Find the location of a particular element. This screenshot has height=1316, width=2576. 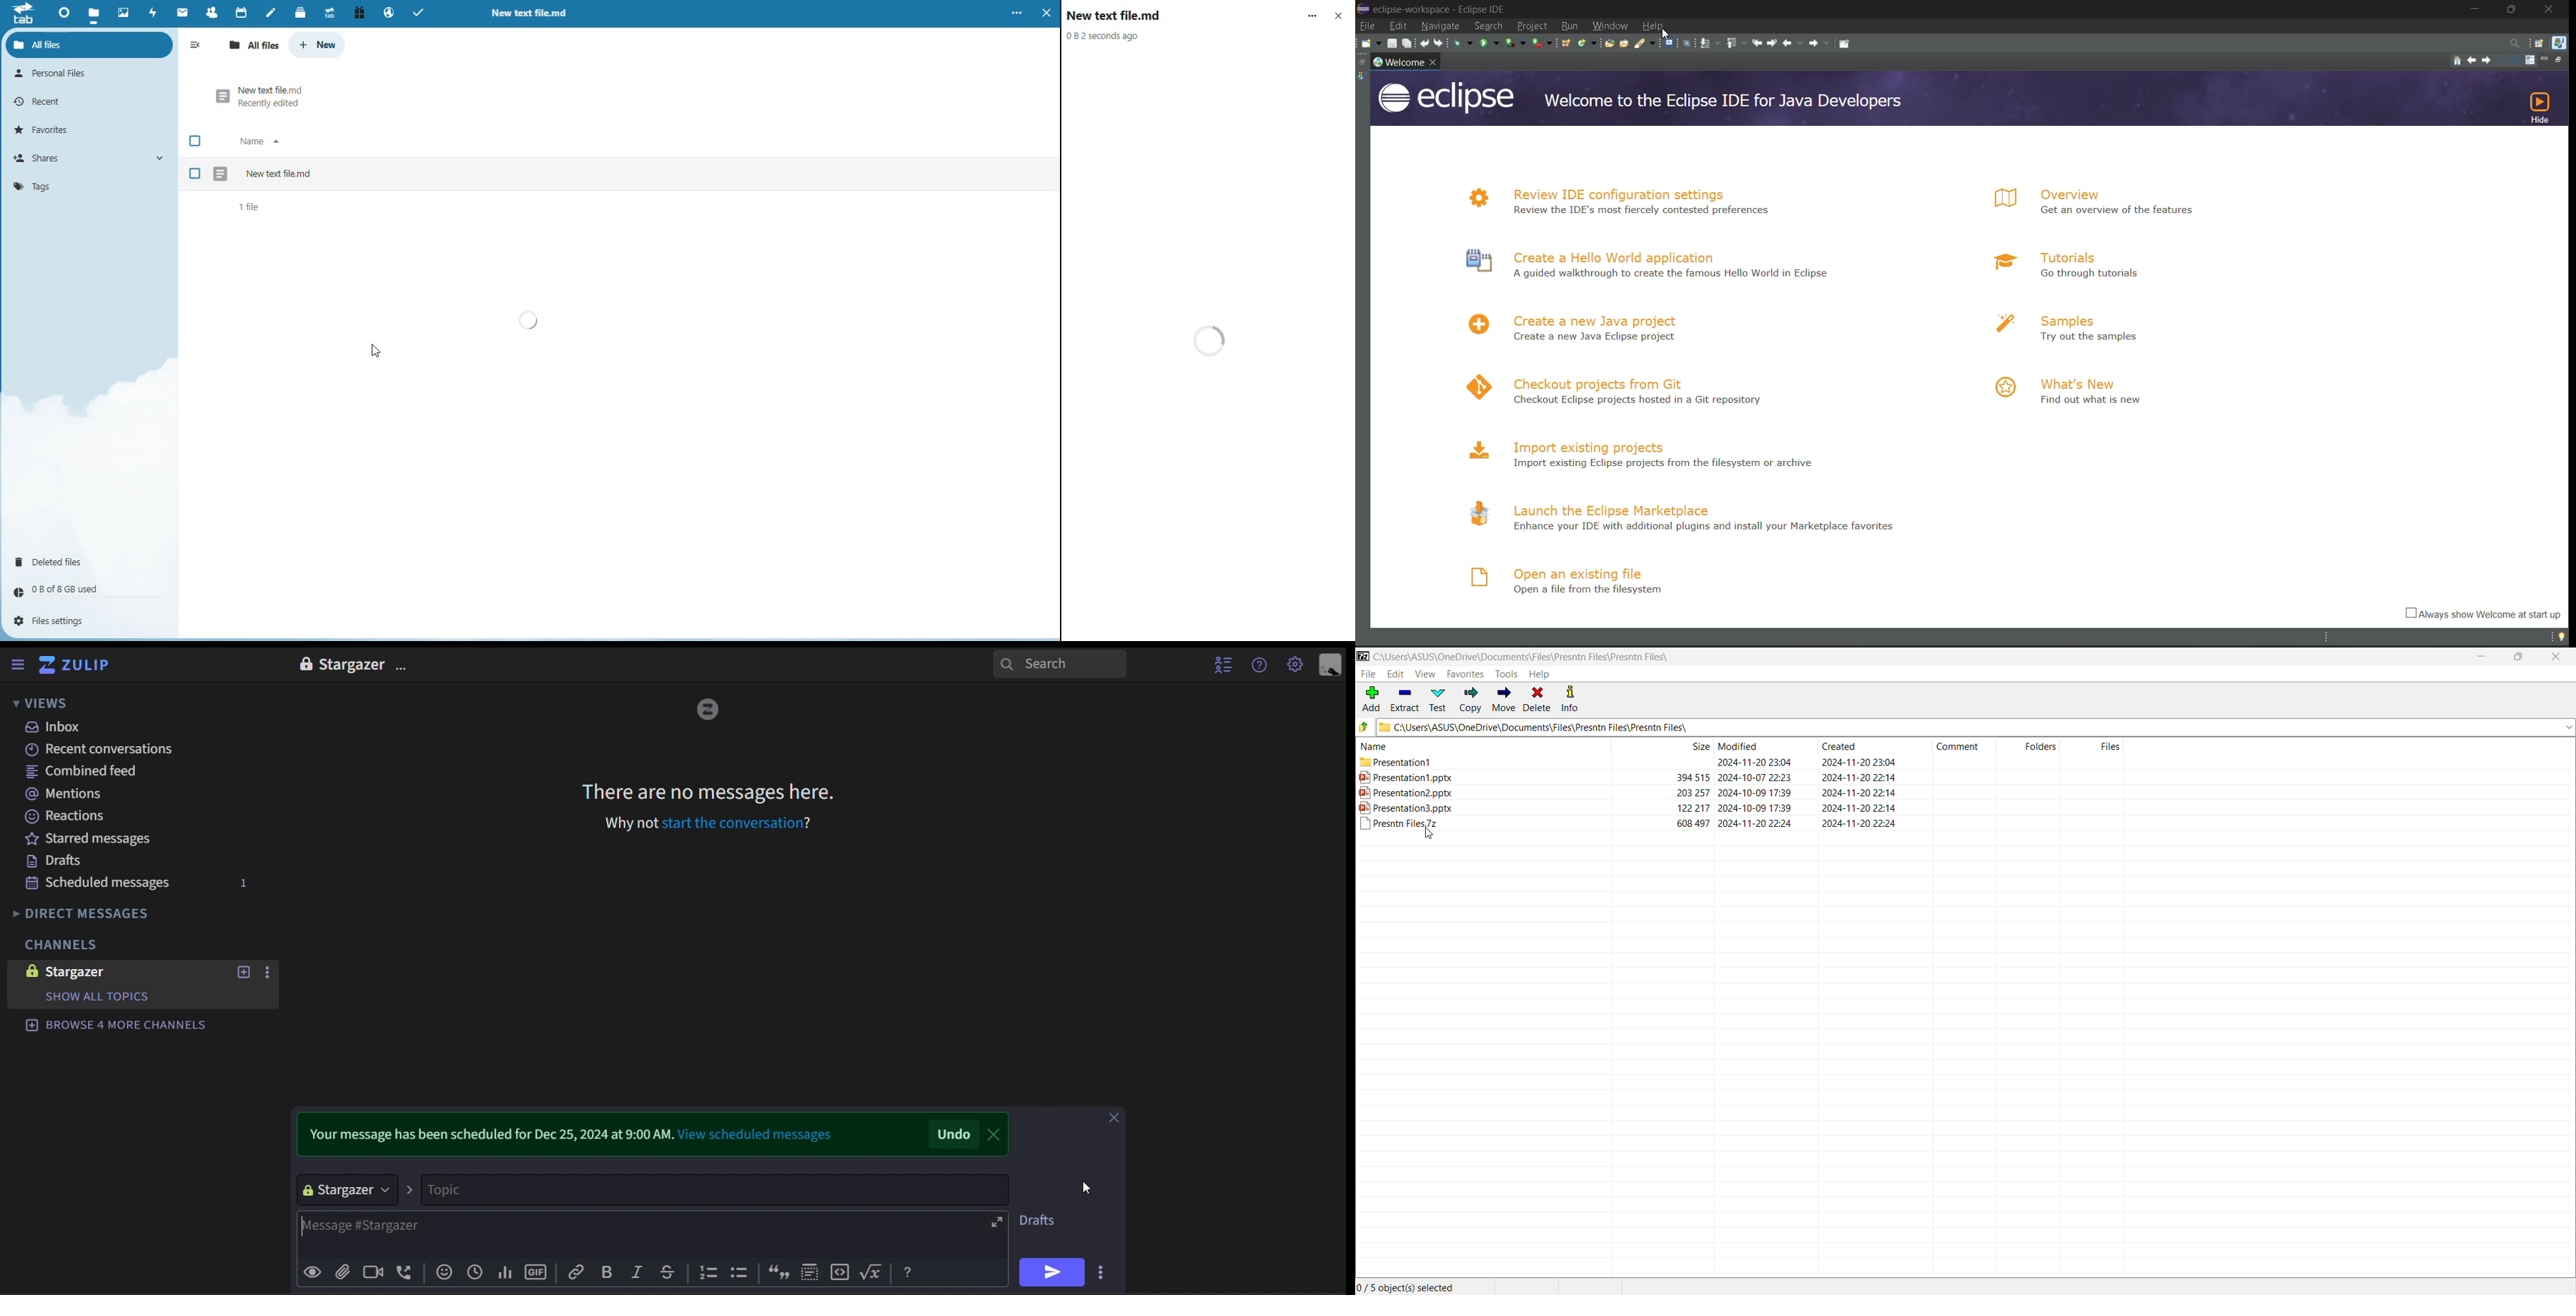

cursor is located at coordinates (1664, 33).